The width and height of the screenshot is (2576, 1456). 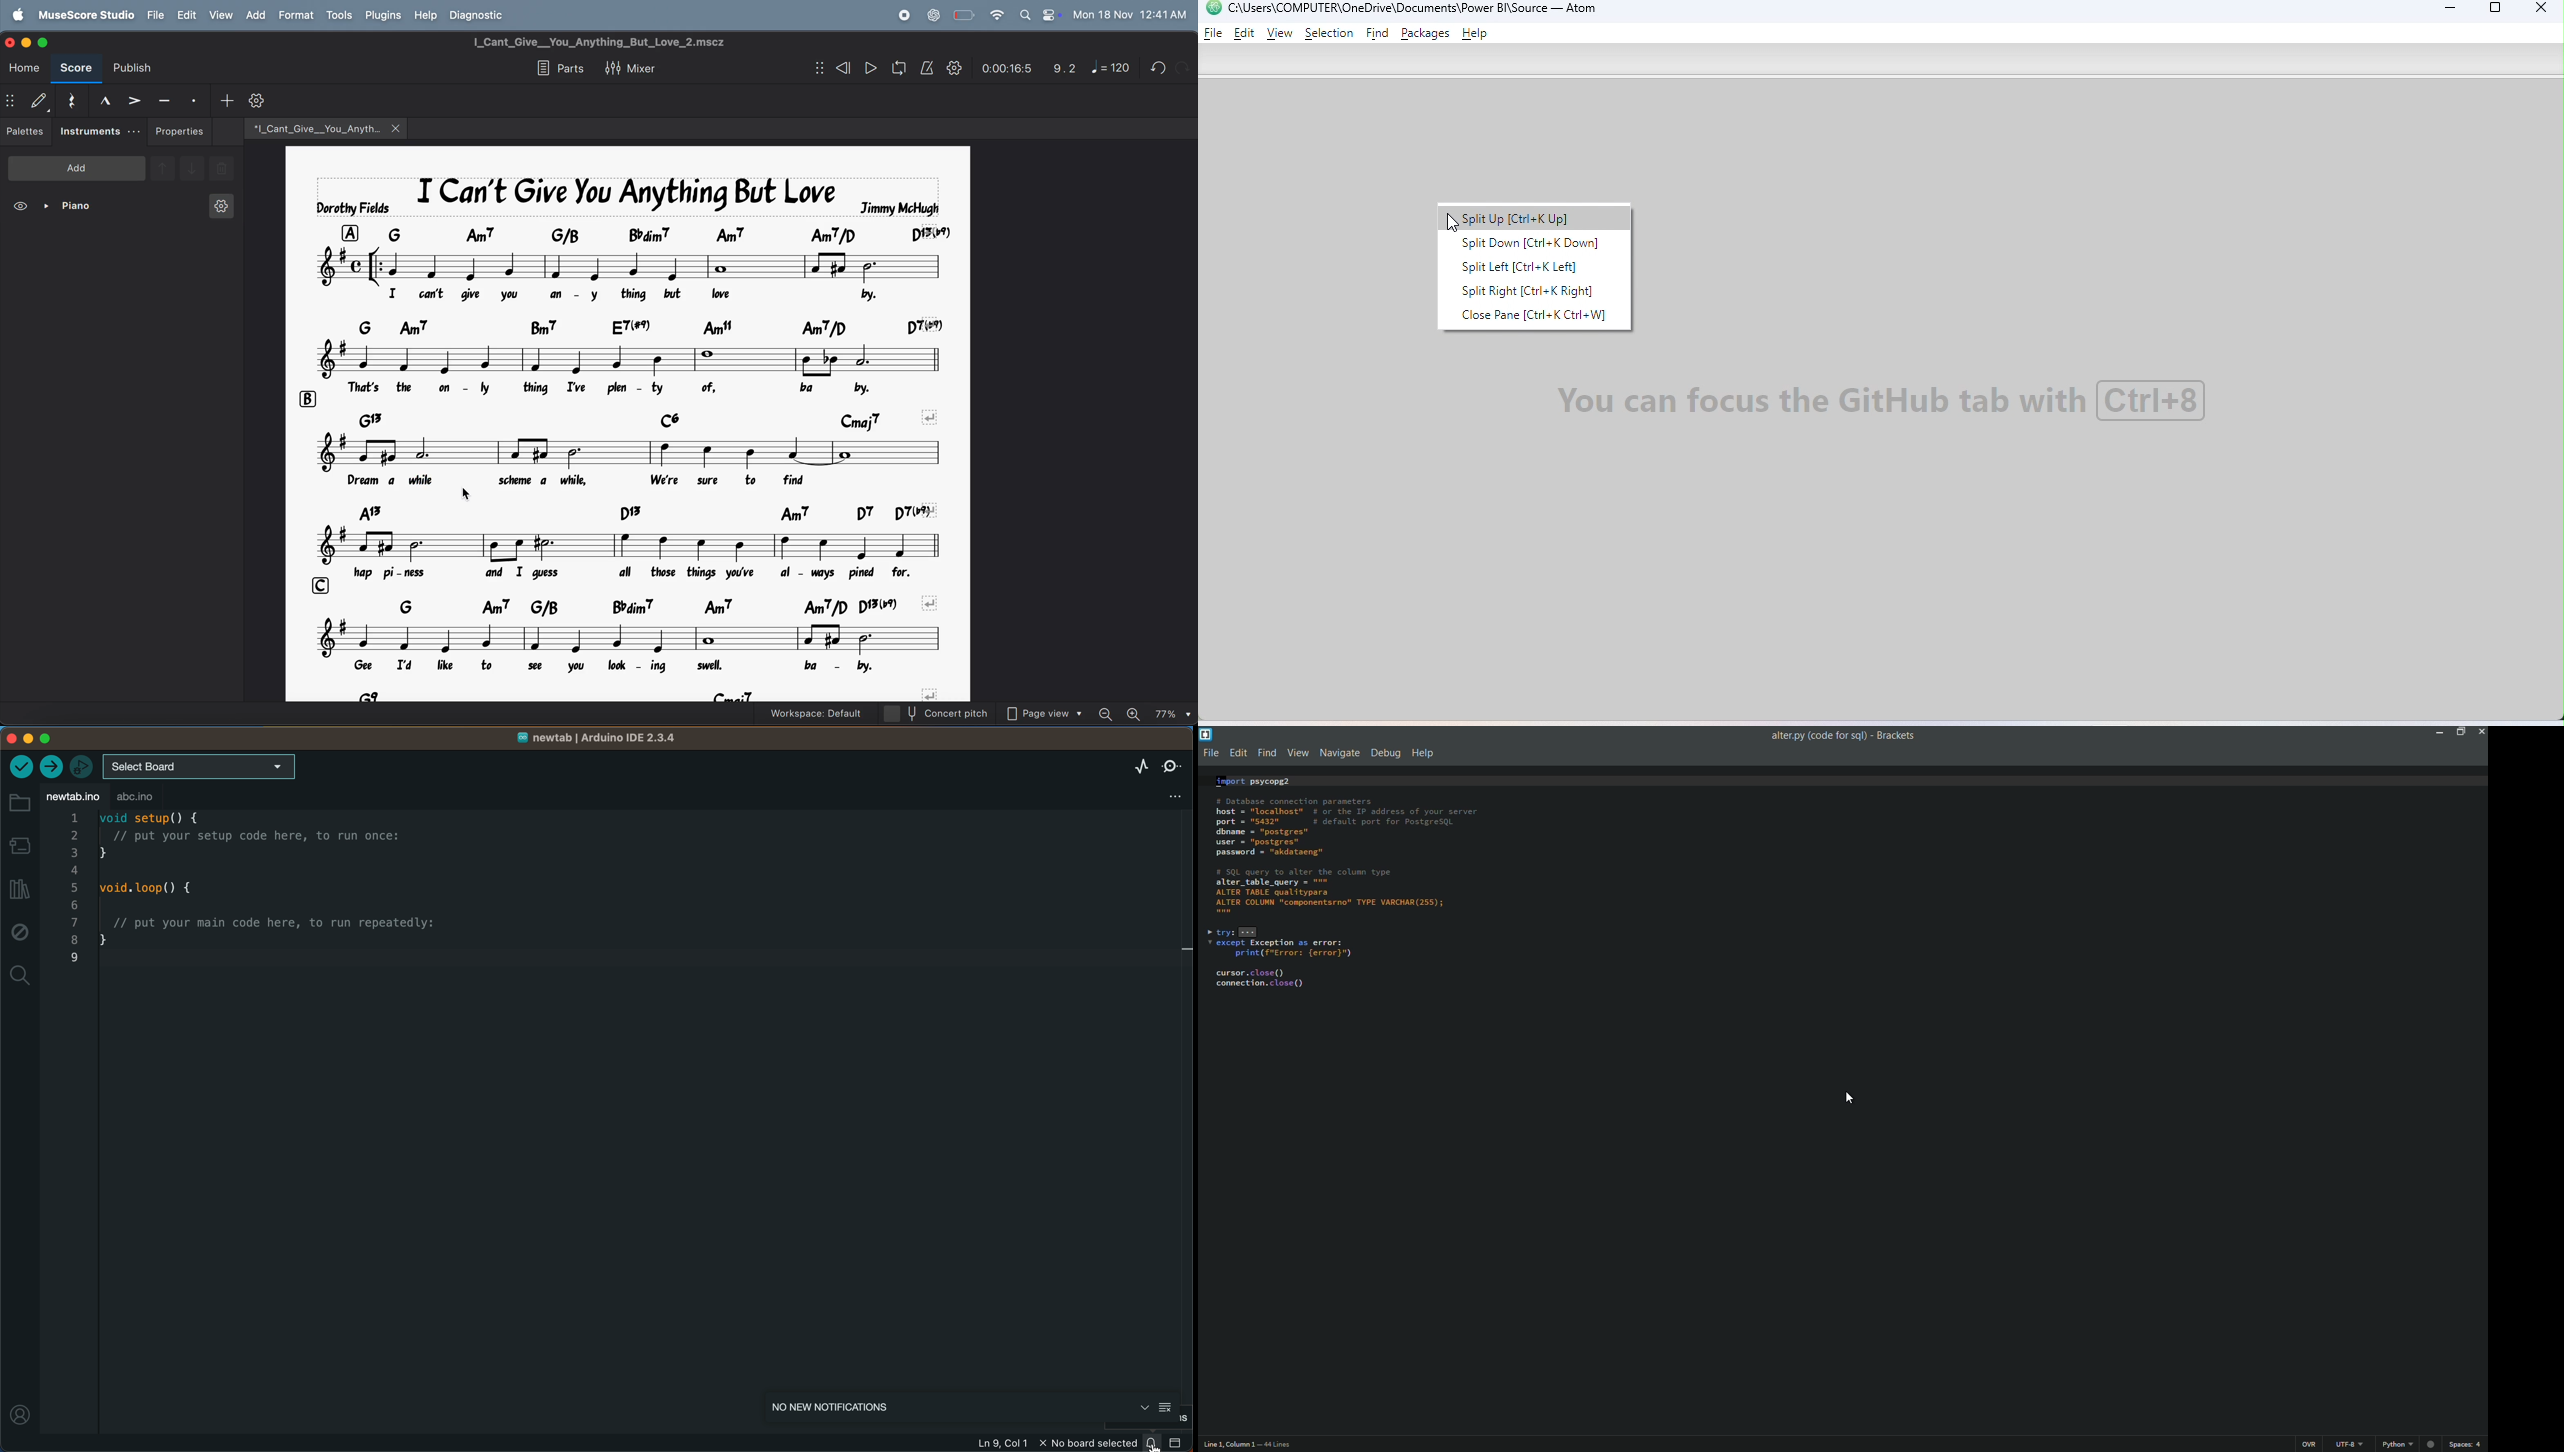 I want to click on View, so click(x=1280, y=34).